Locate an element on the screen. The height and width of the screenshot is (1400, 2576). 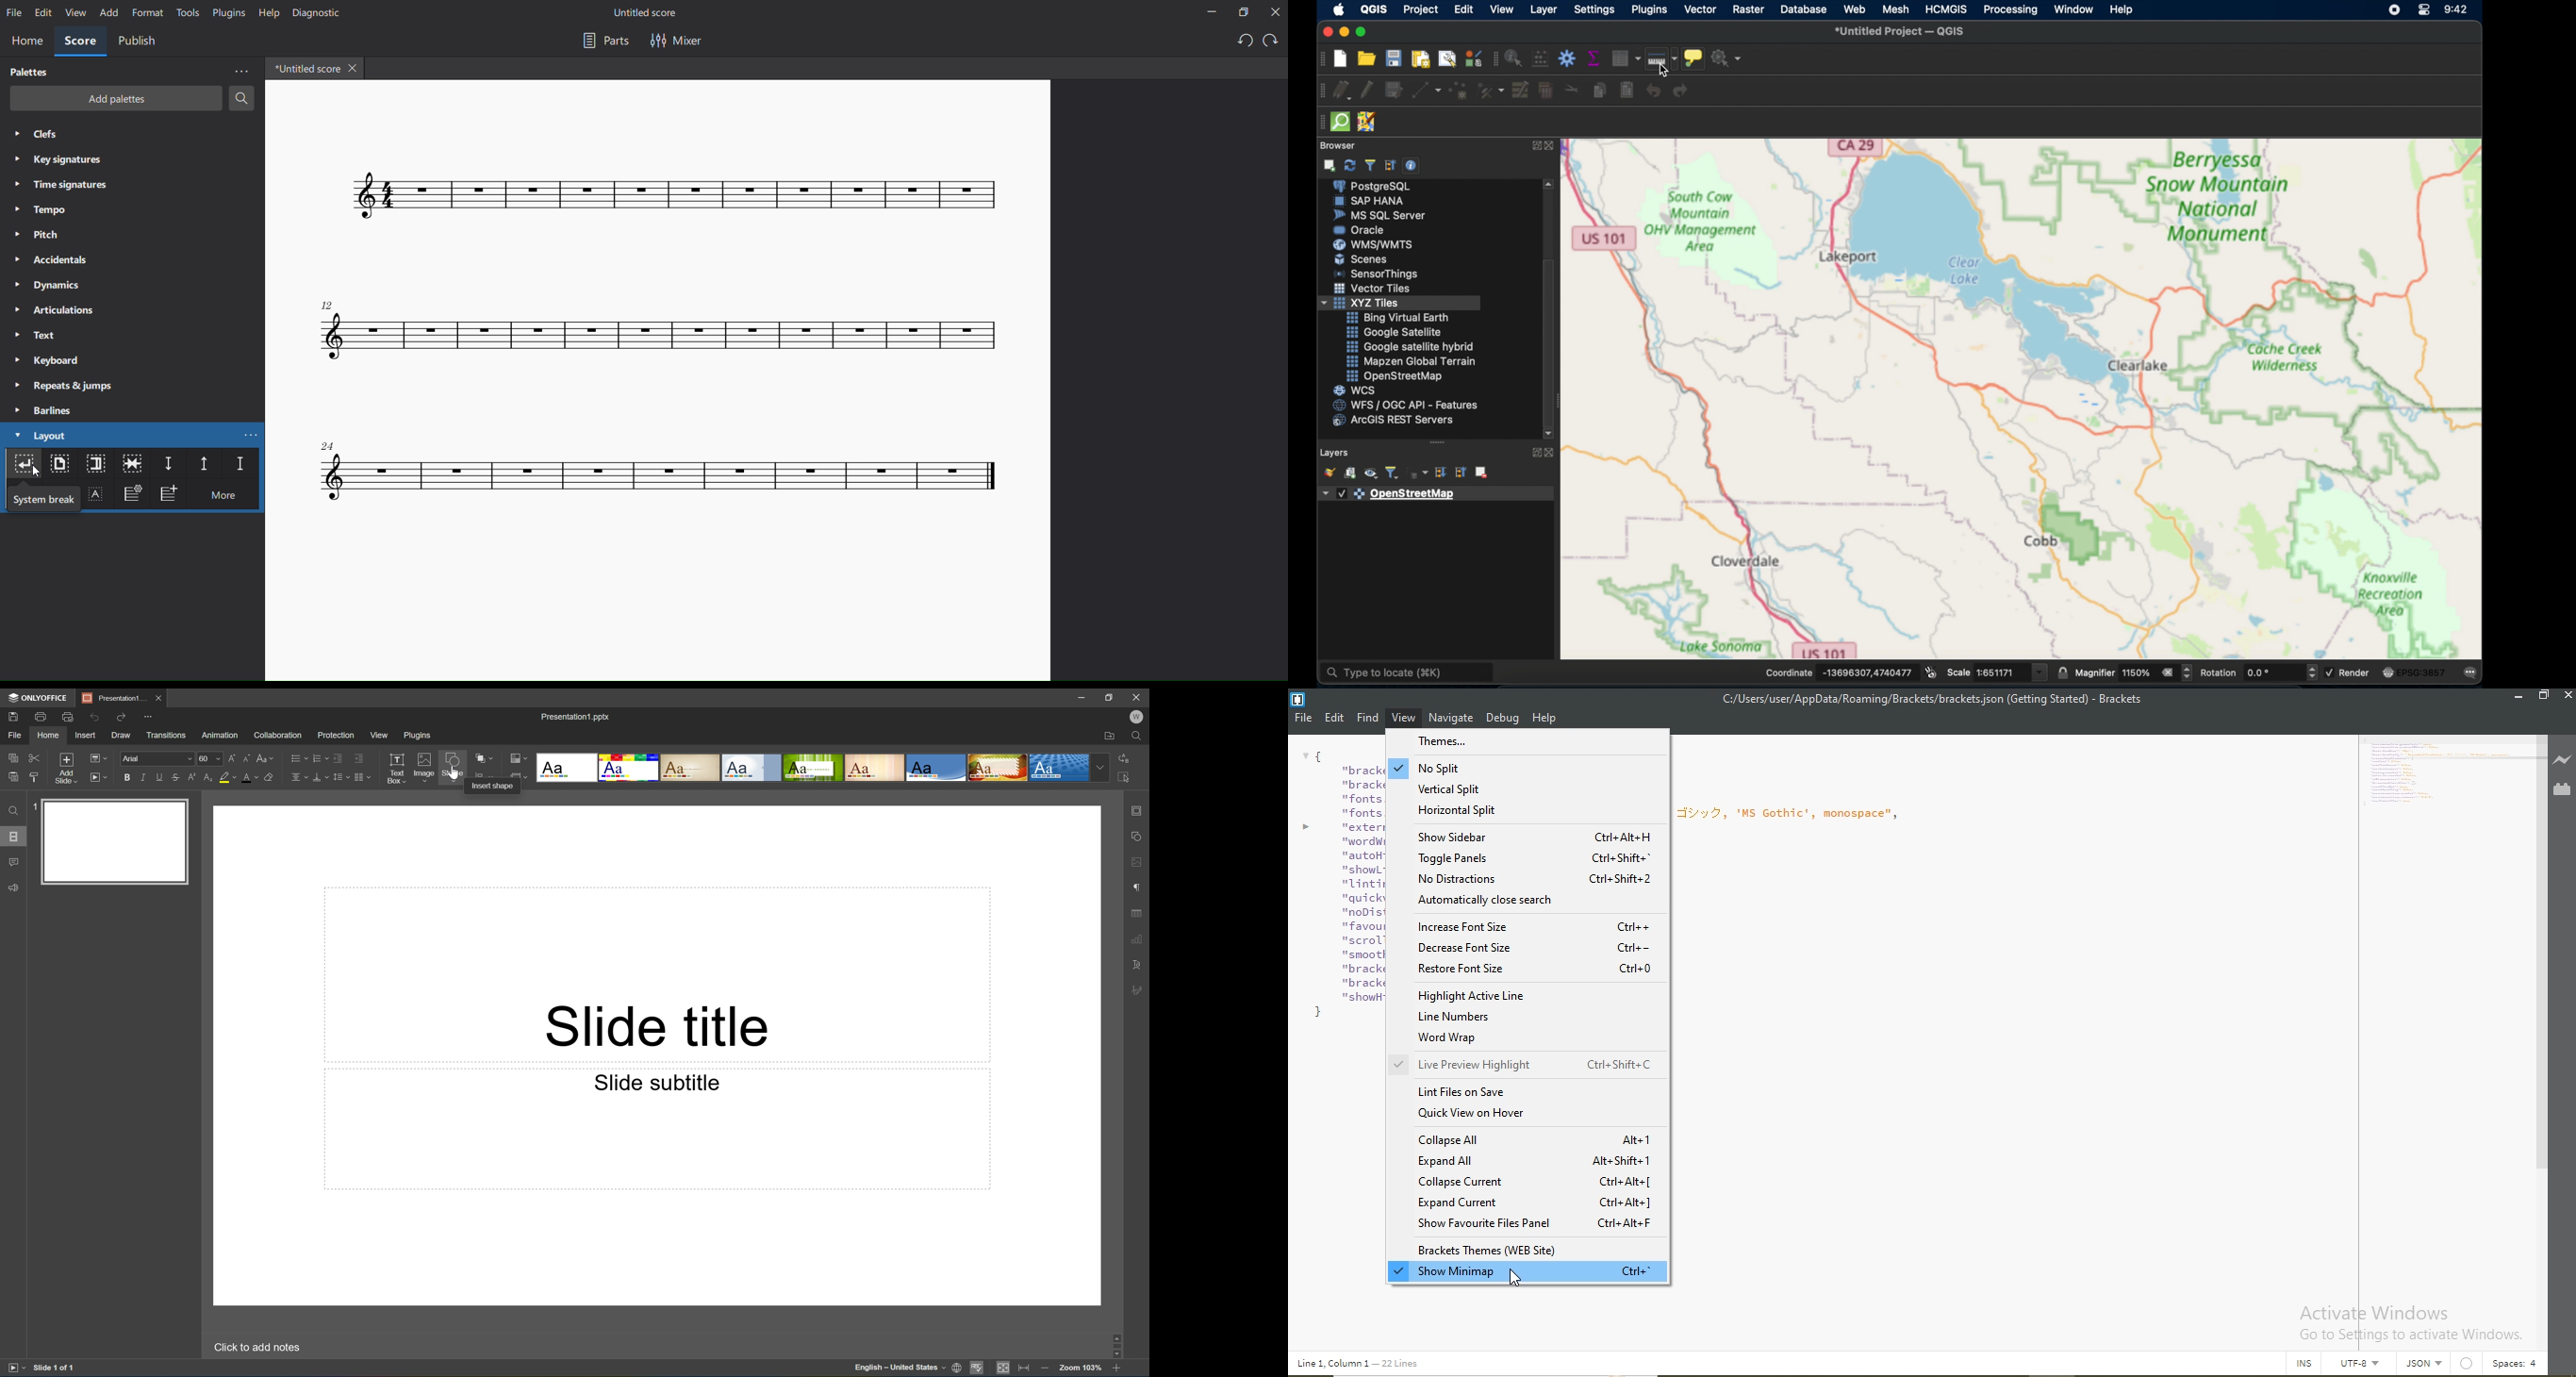
redo is located at coordinates (1271, 42).